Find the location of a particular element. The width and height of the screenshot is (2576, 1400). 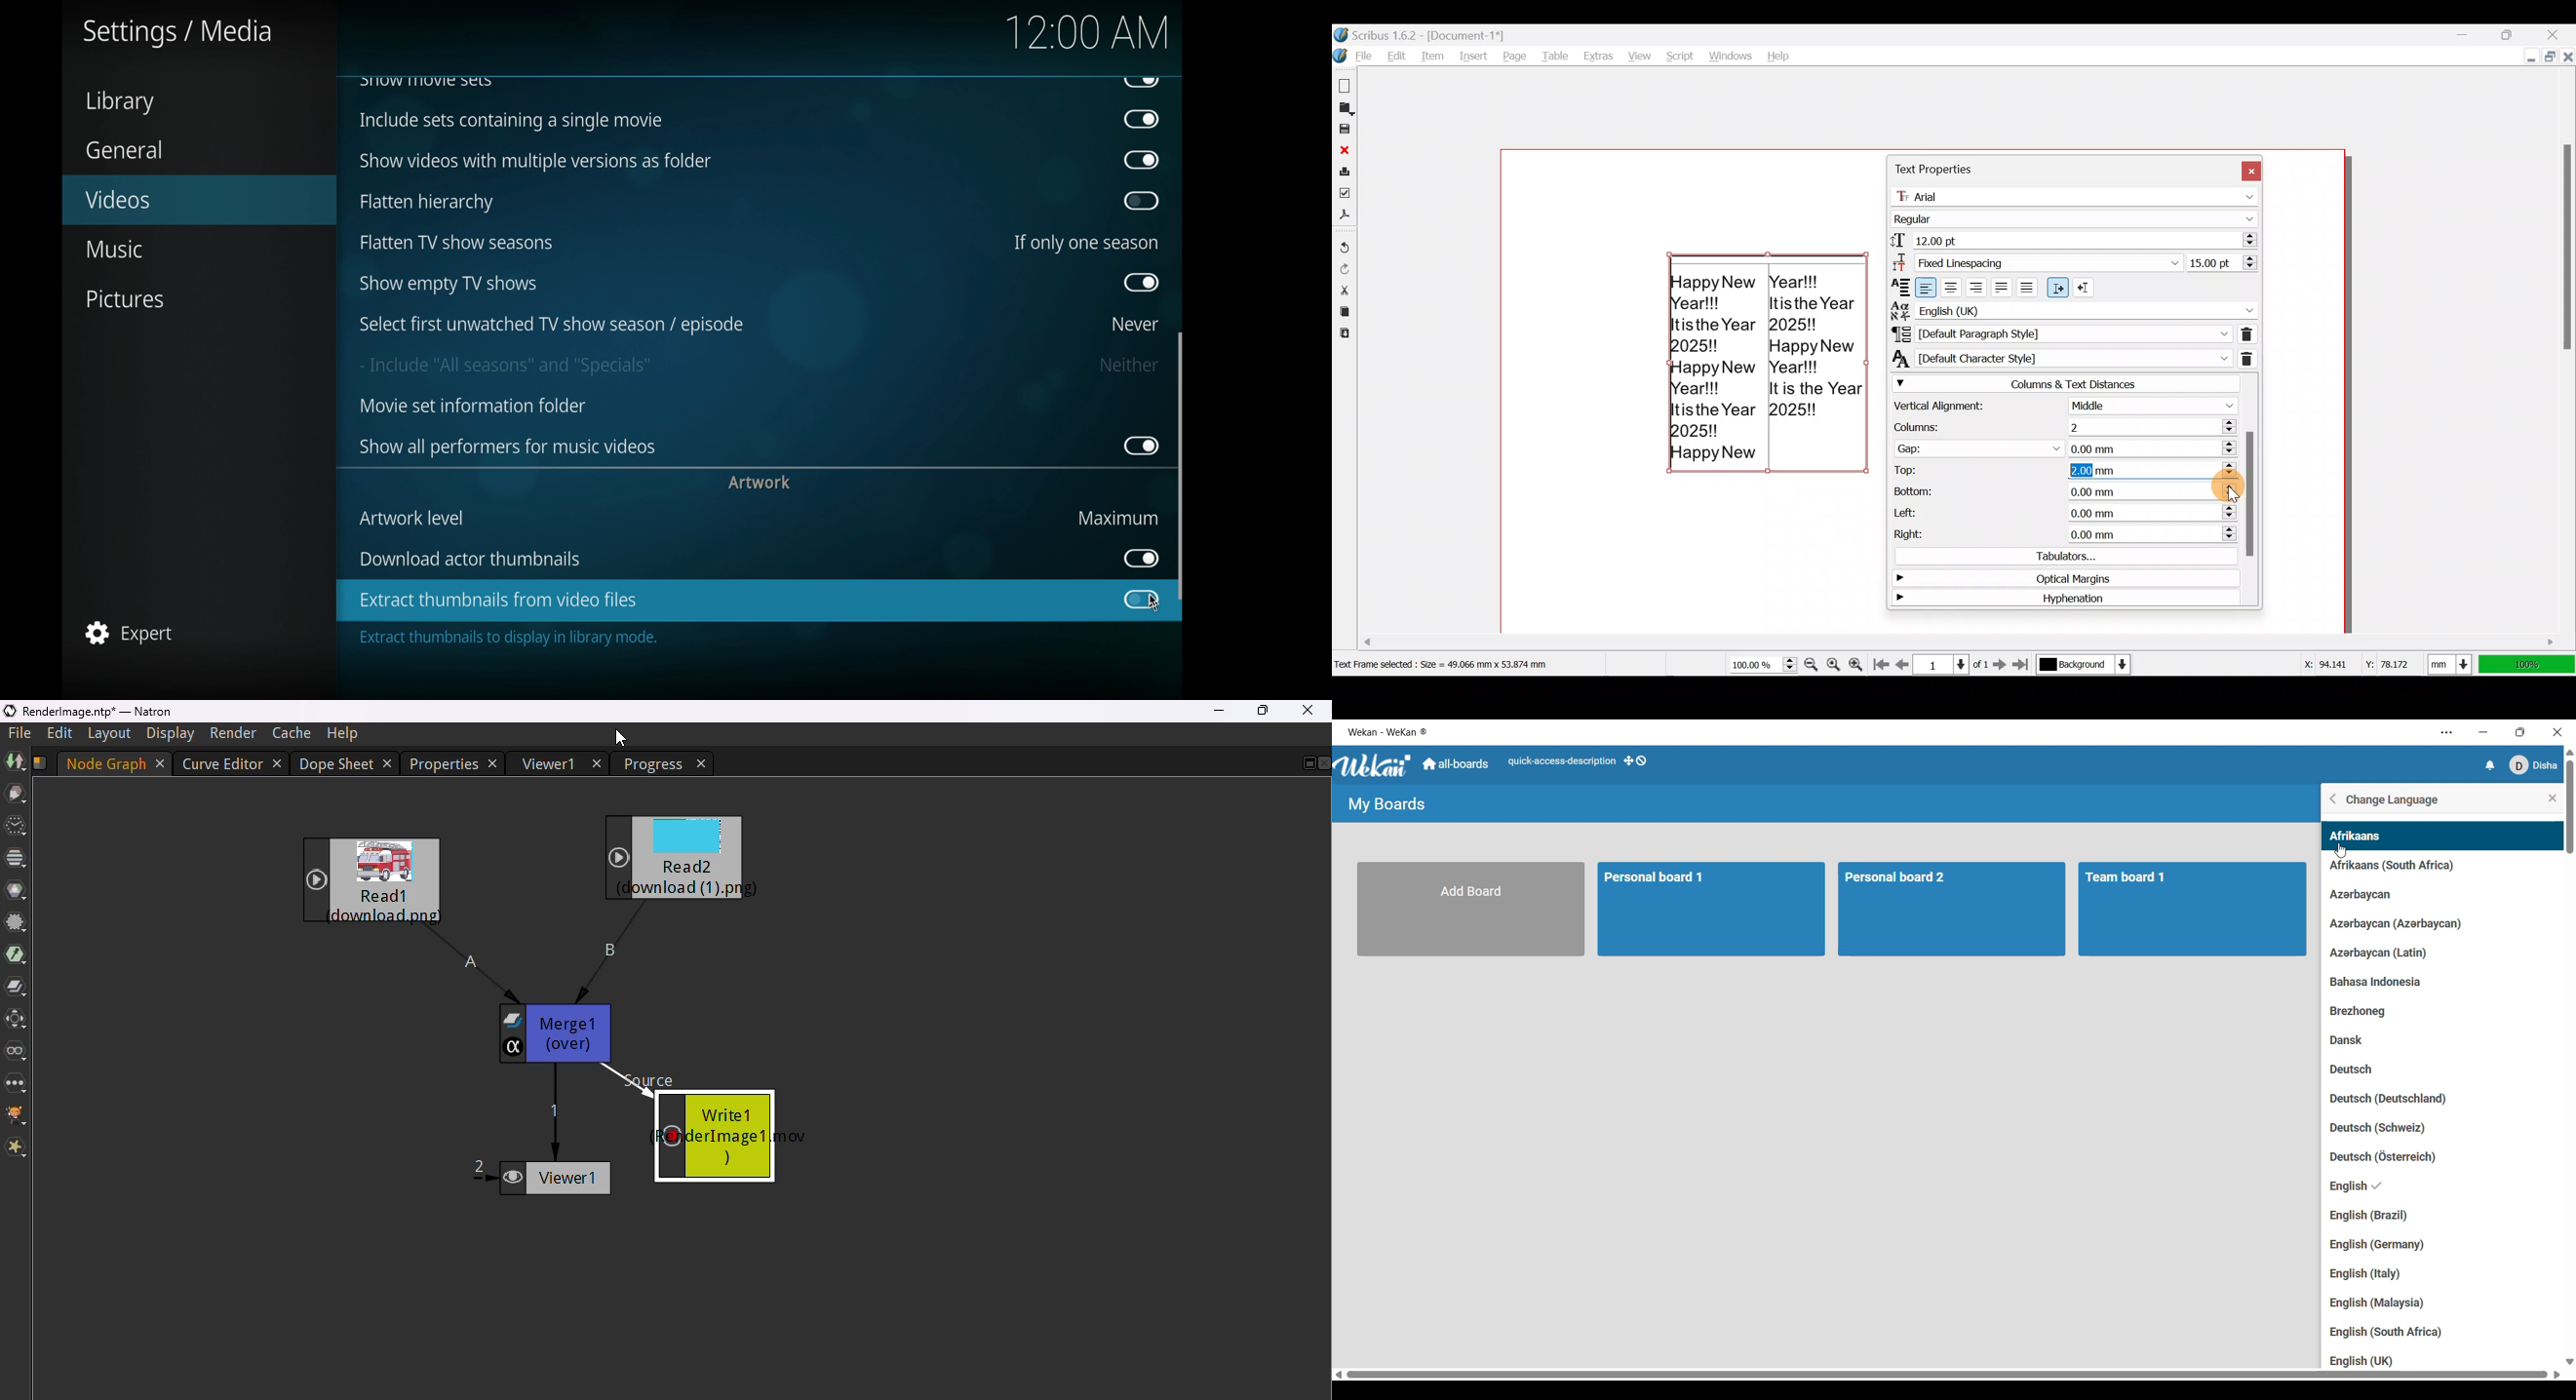

Align text right is located at coordinates (1977, 285).